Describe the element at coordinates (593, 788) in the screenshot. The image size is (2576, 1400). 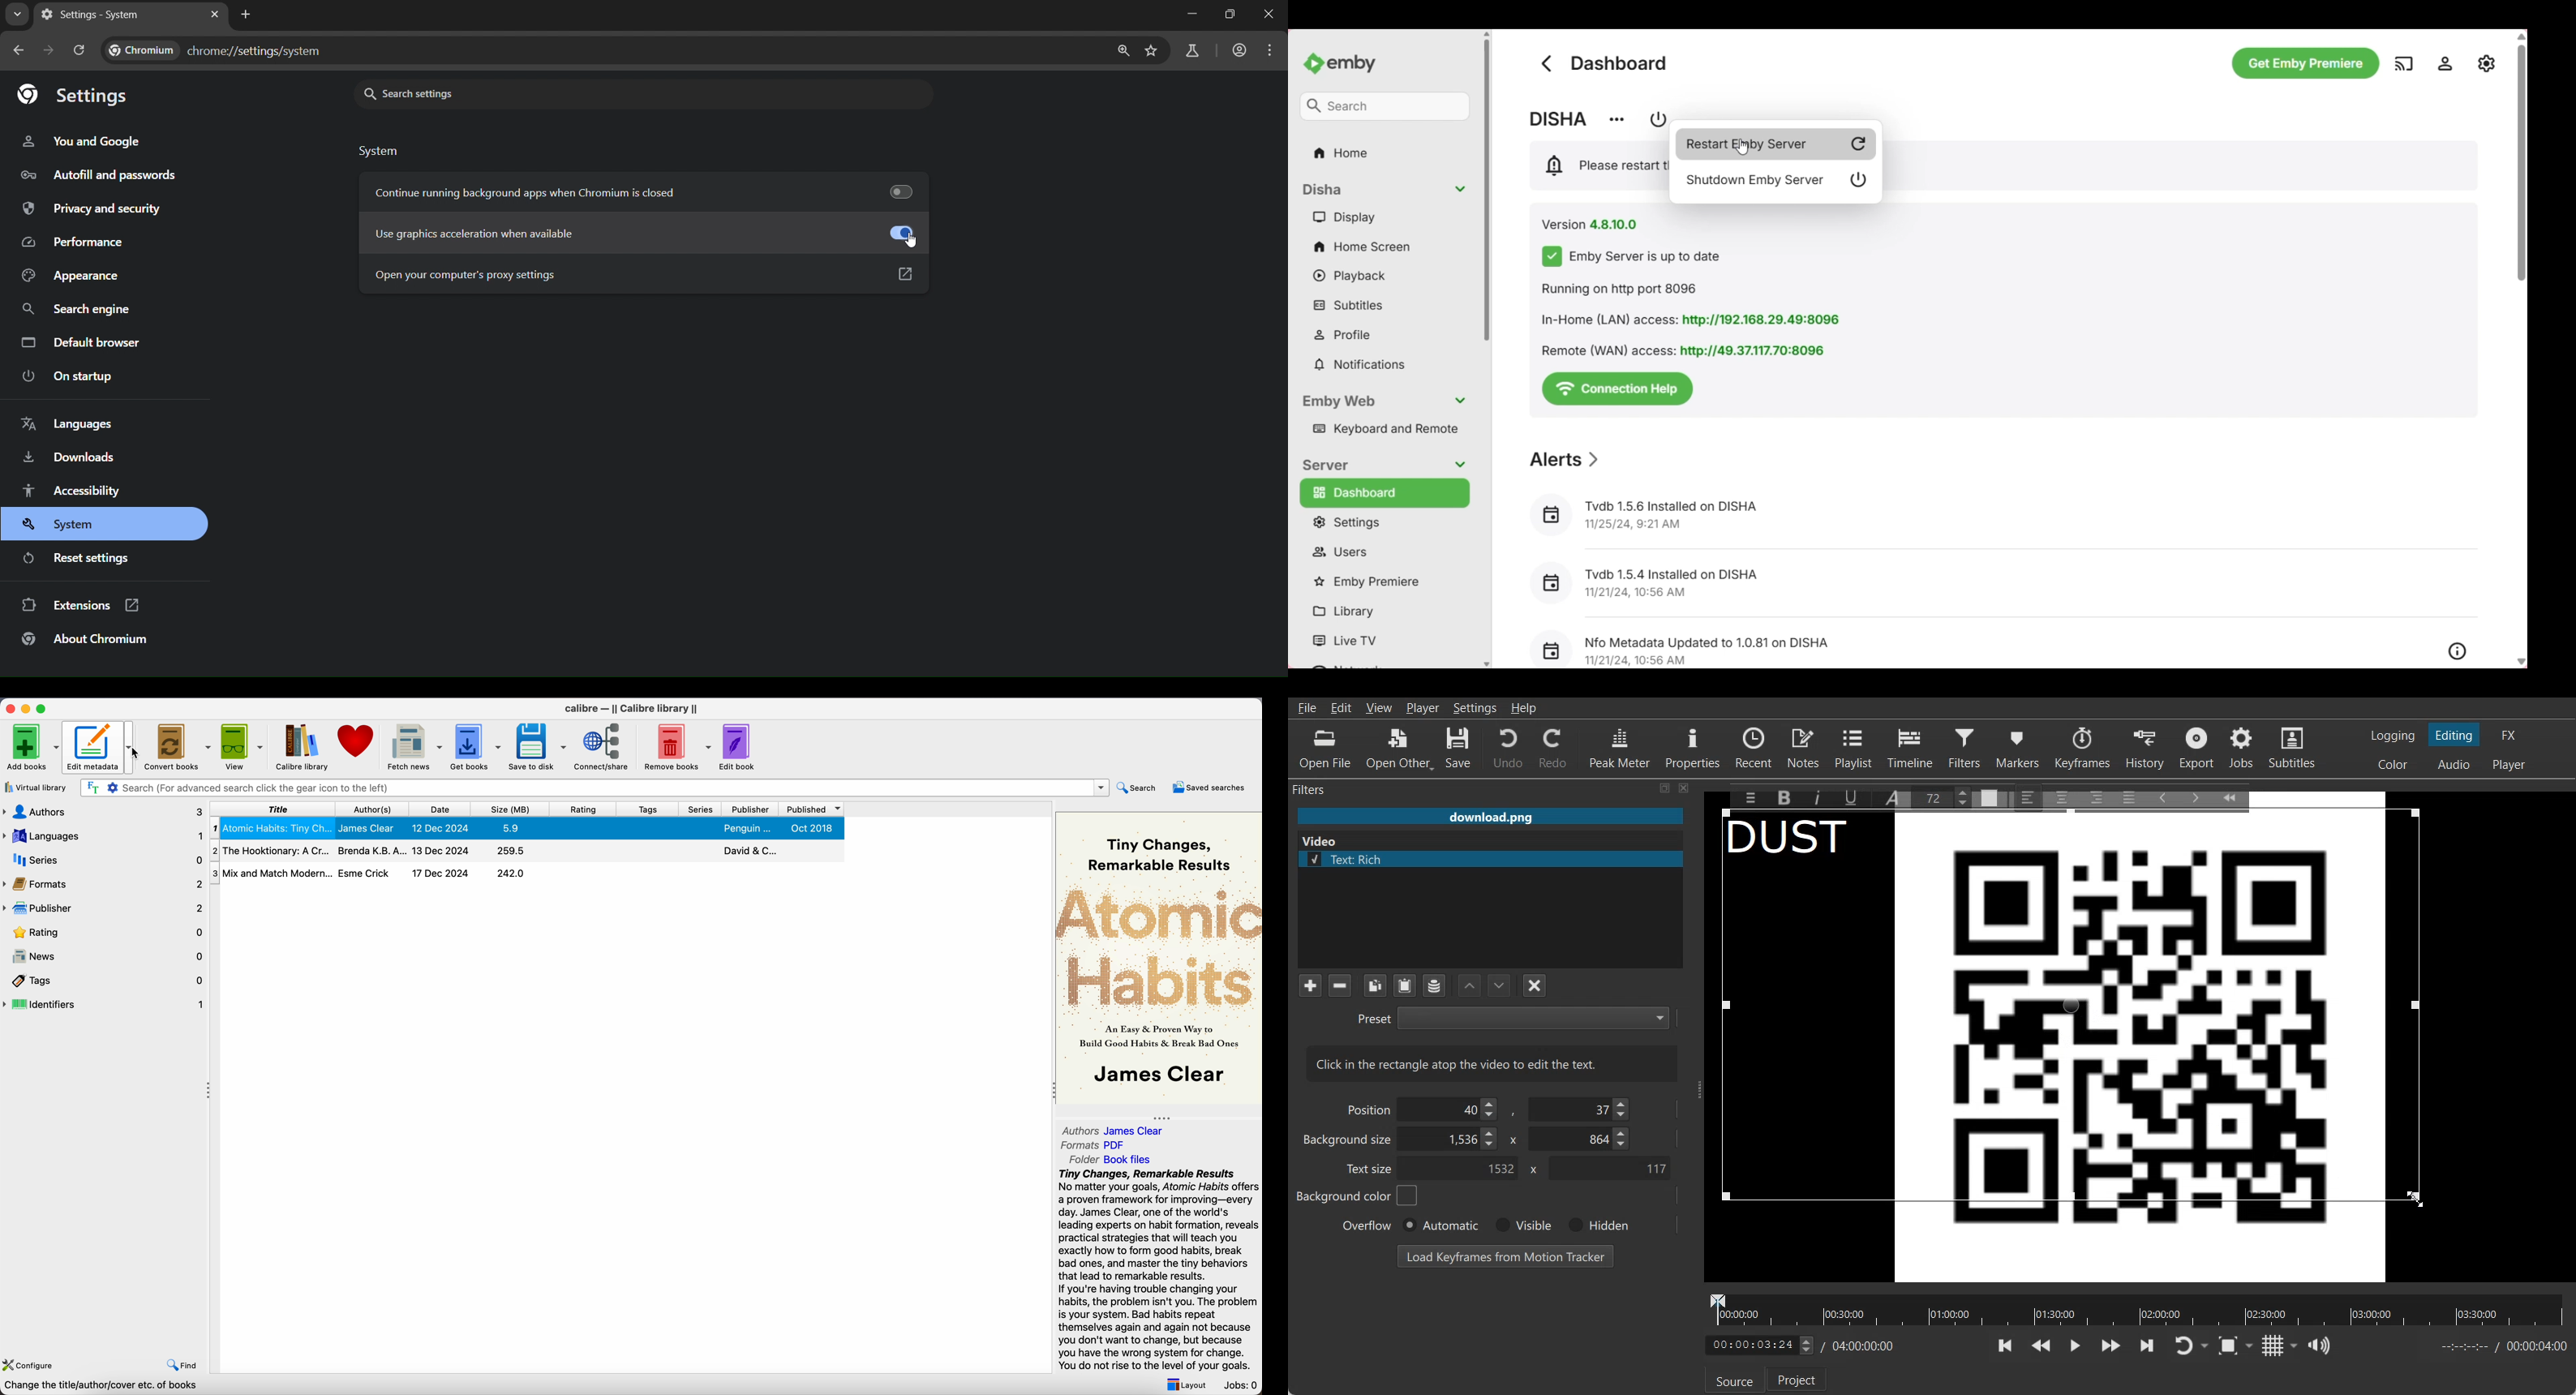
I see `search bar` at that location.